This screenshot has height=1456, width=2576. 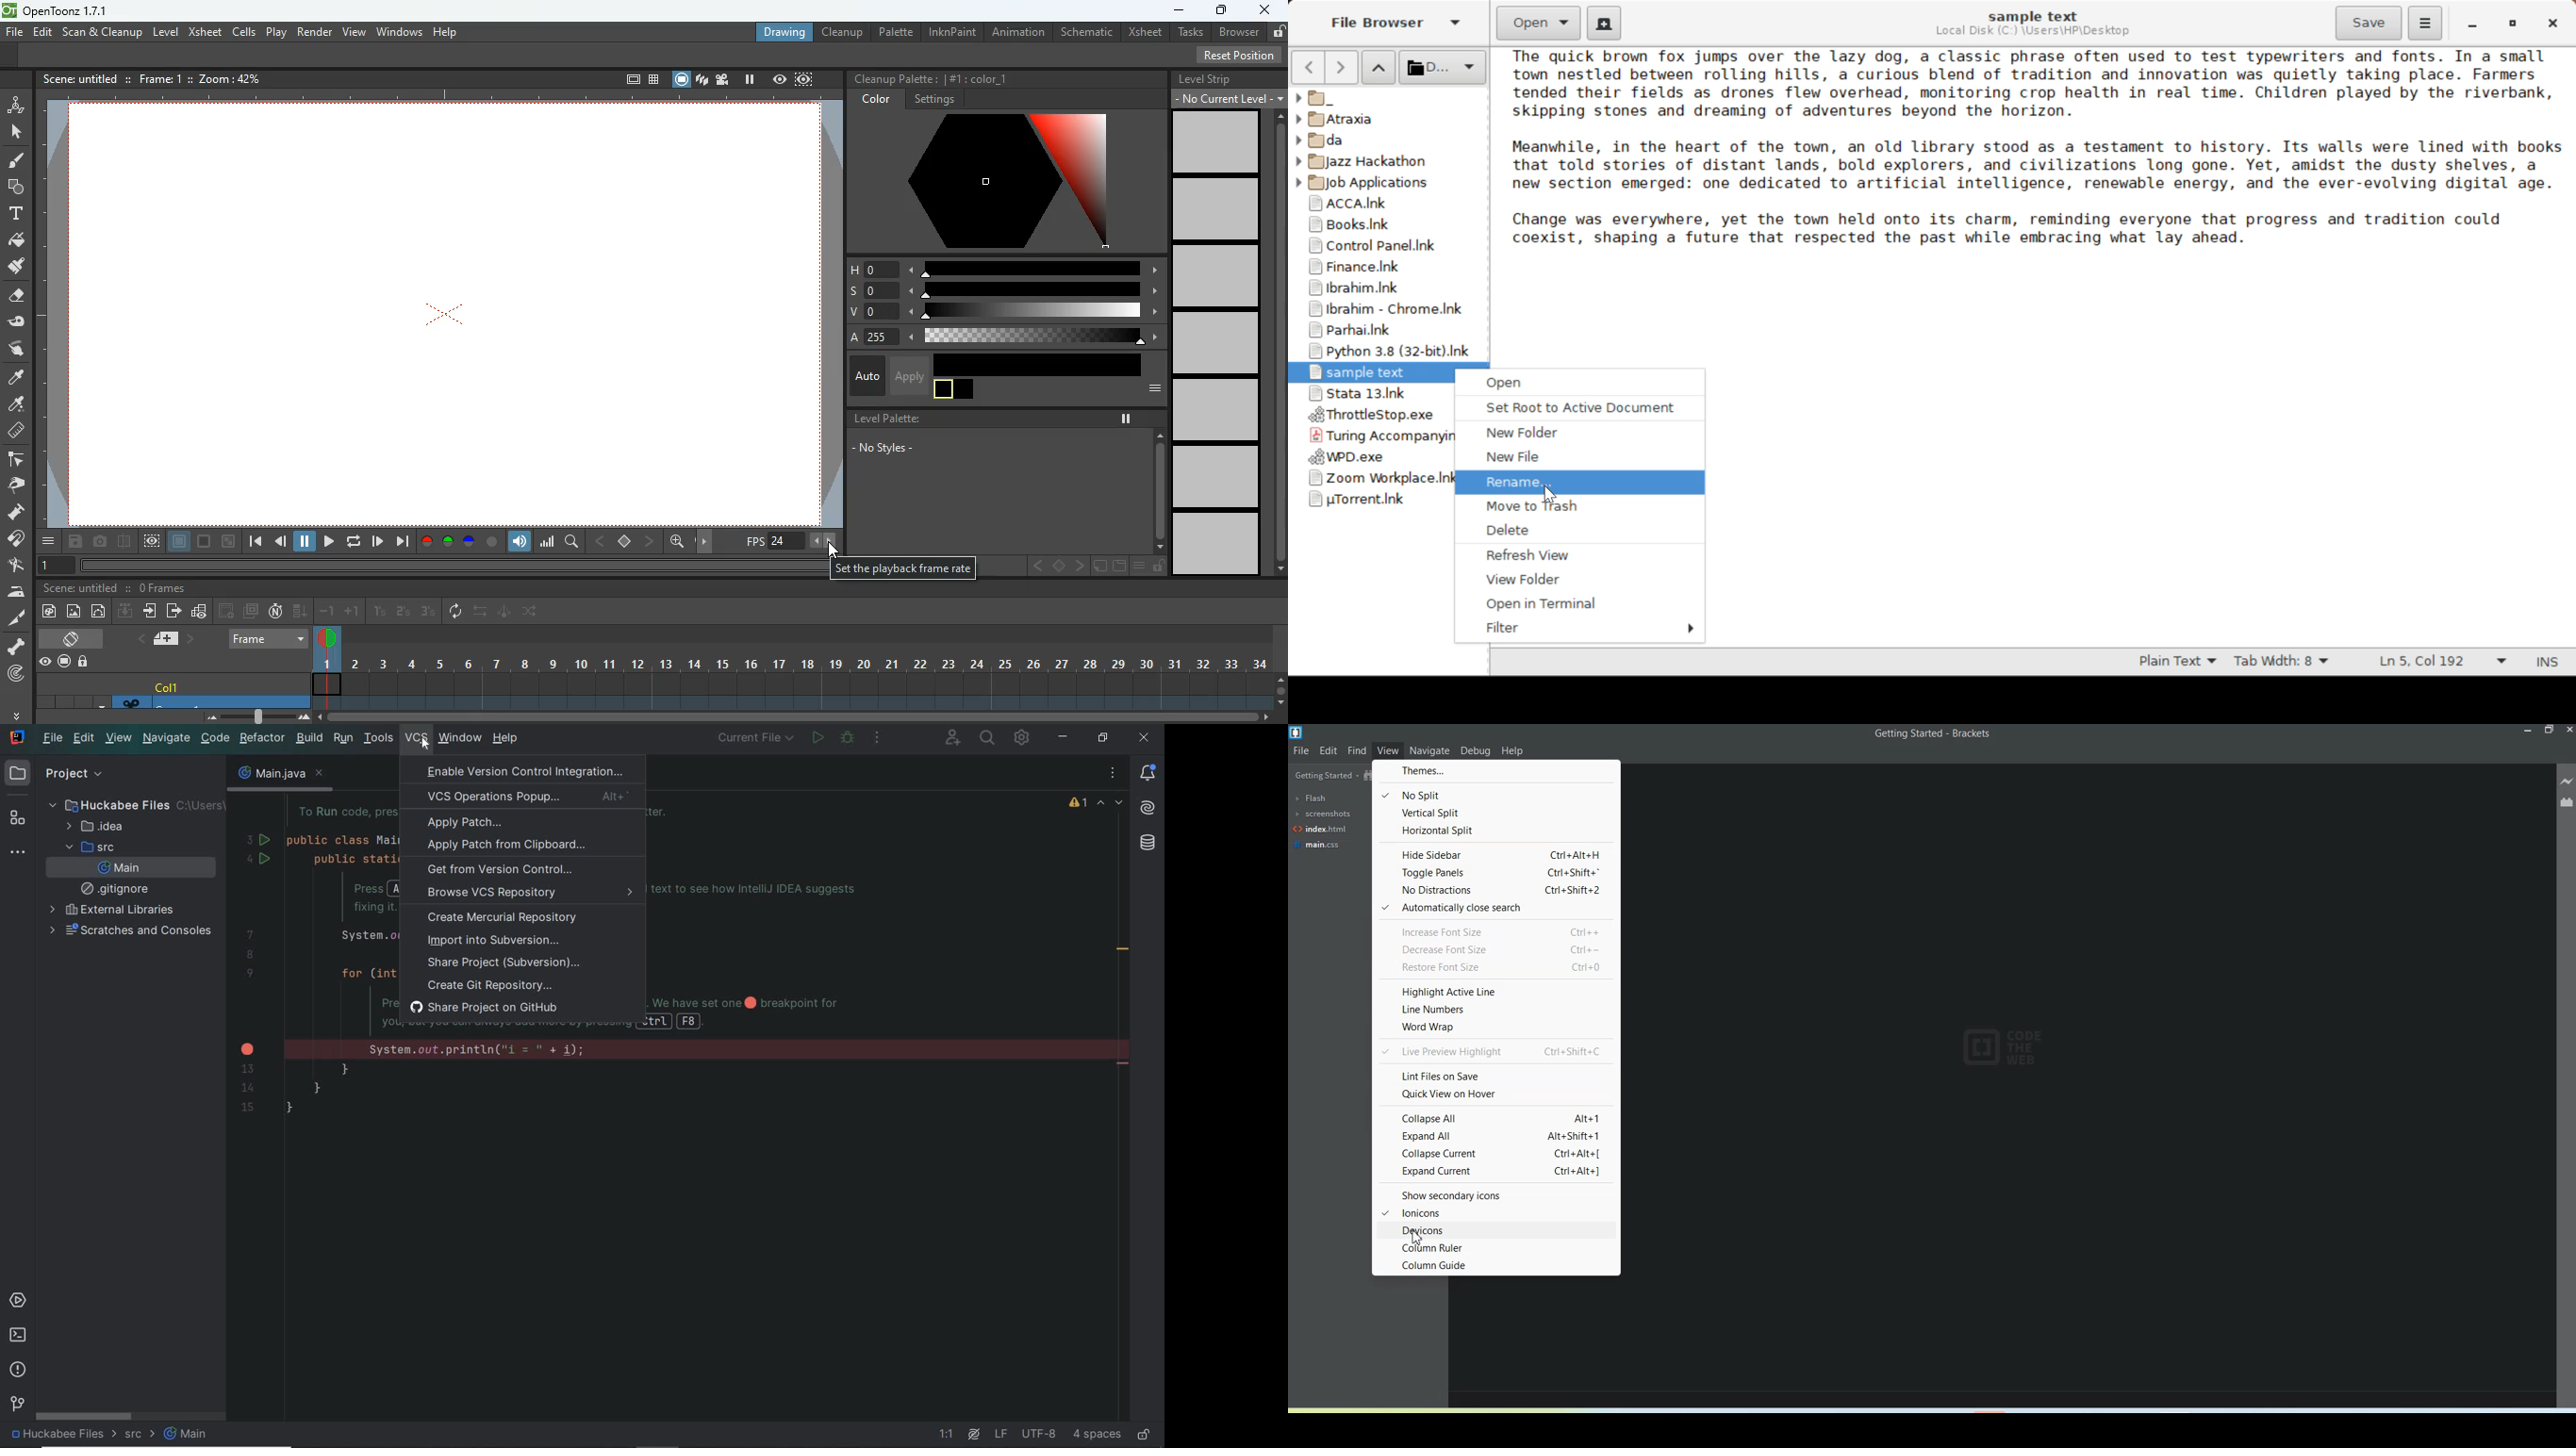 I want to click on frames, so click(x=791, y=667).